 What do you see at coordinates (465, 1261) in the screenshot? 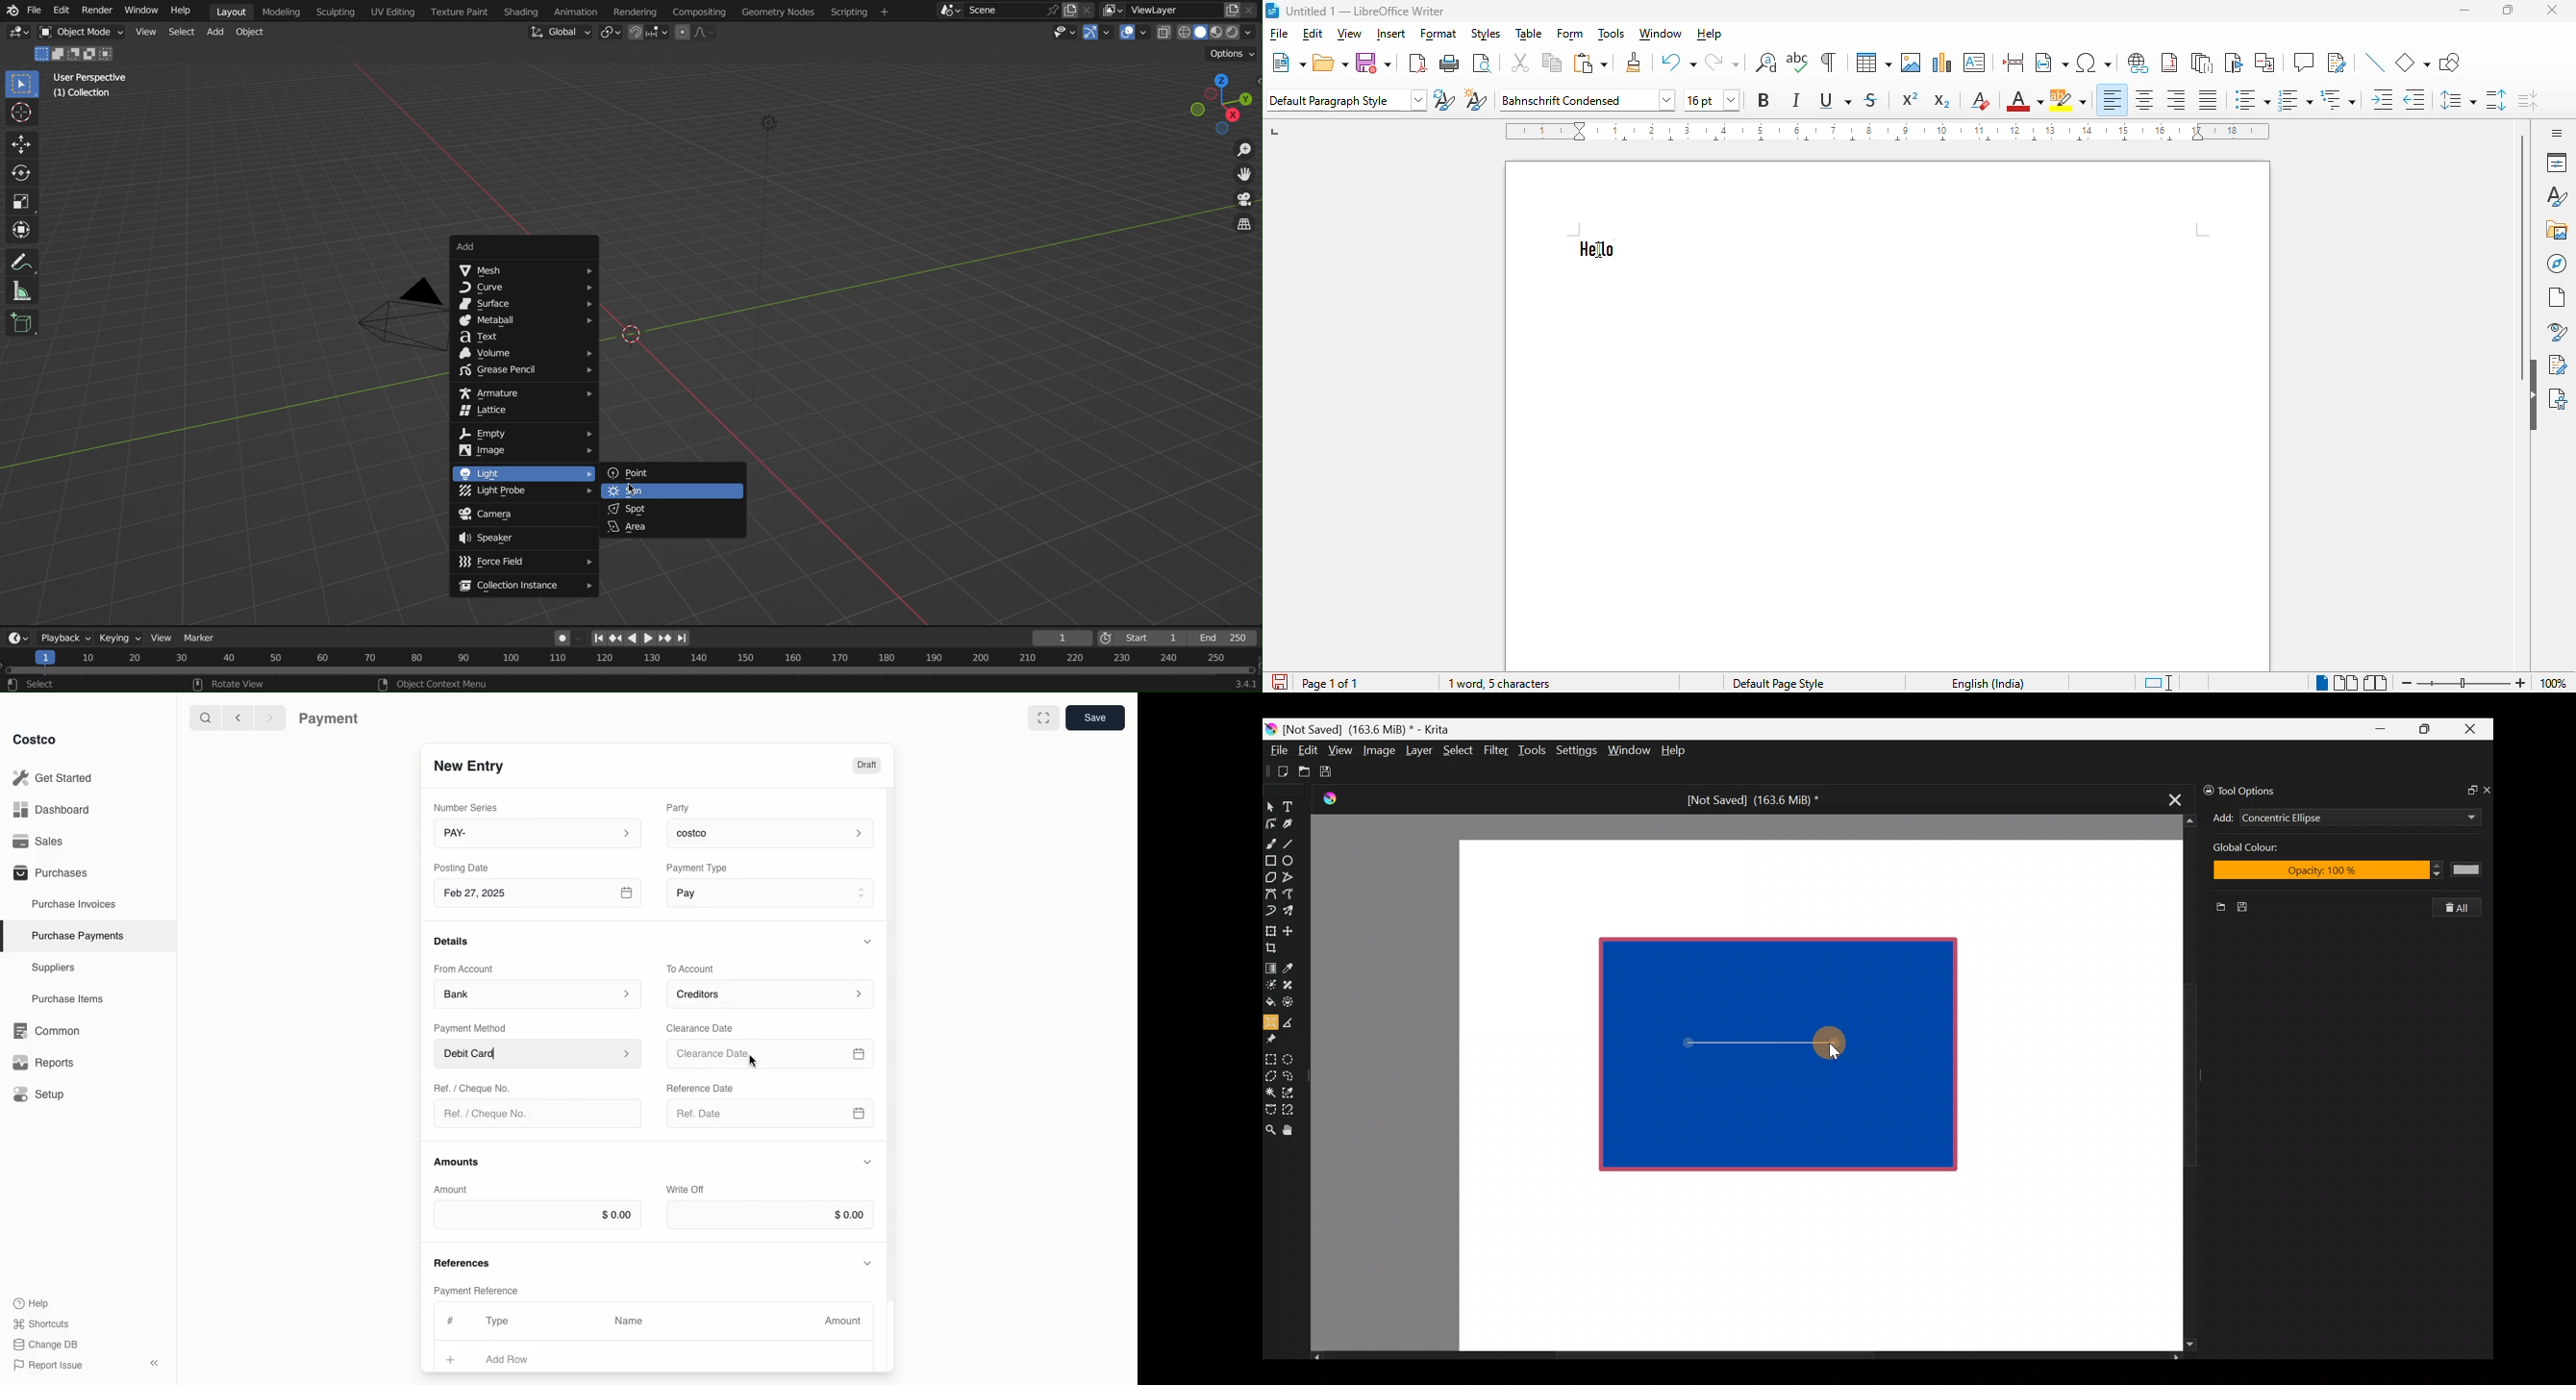
I see `References` at bounding box center [465, 1261].